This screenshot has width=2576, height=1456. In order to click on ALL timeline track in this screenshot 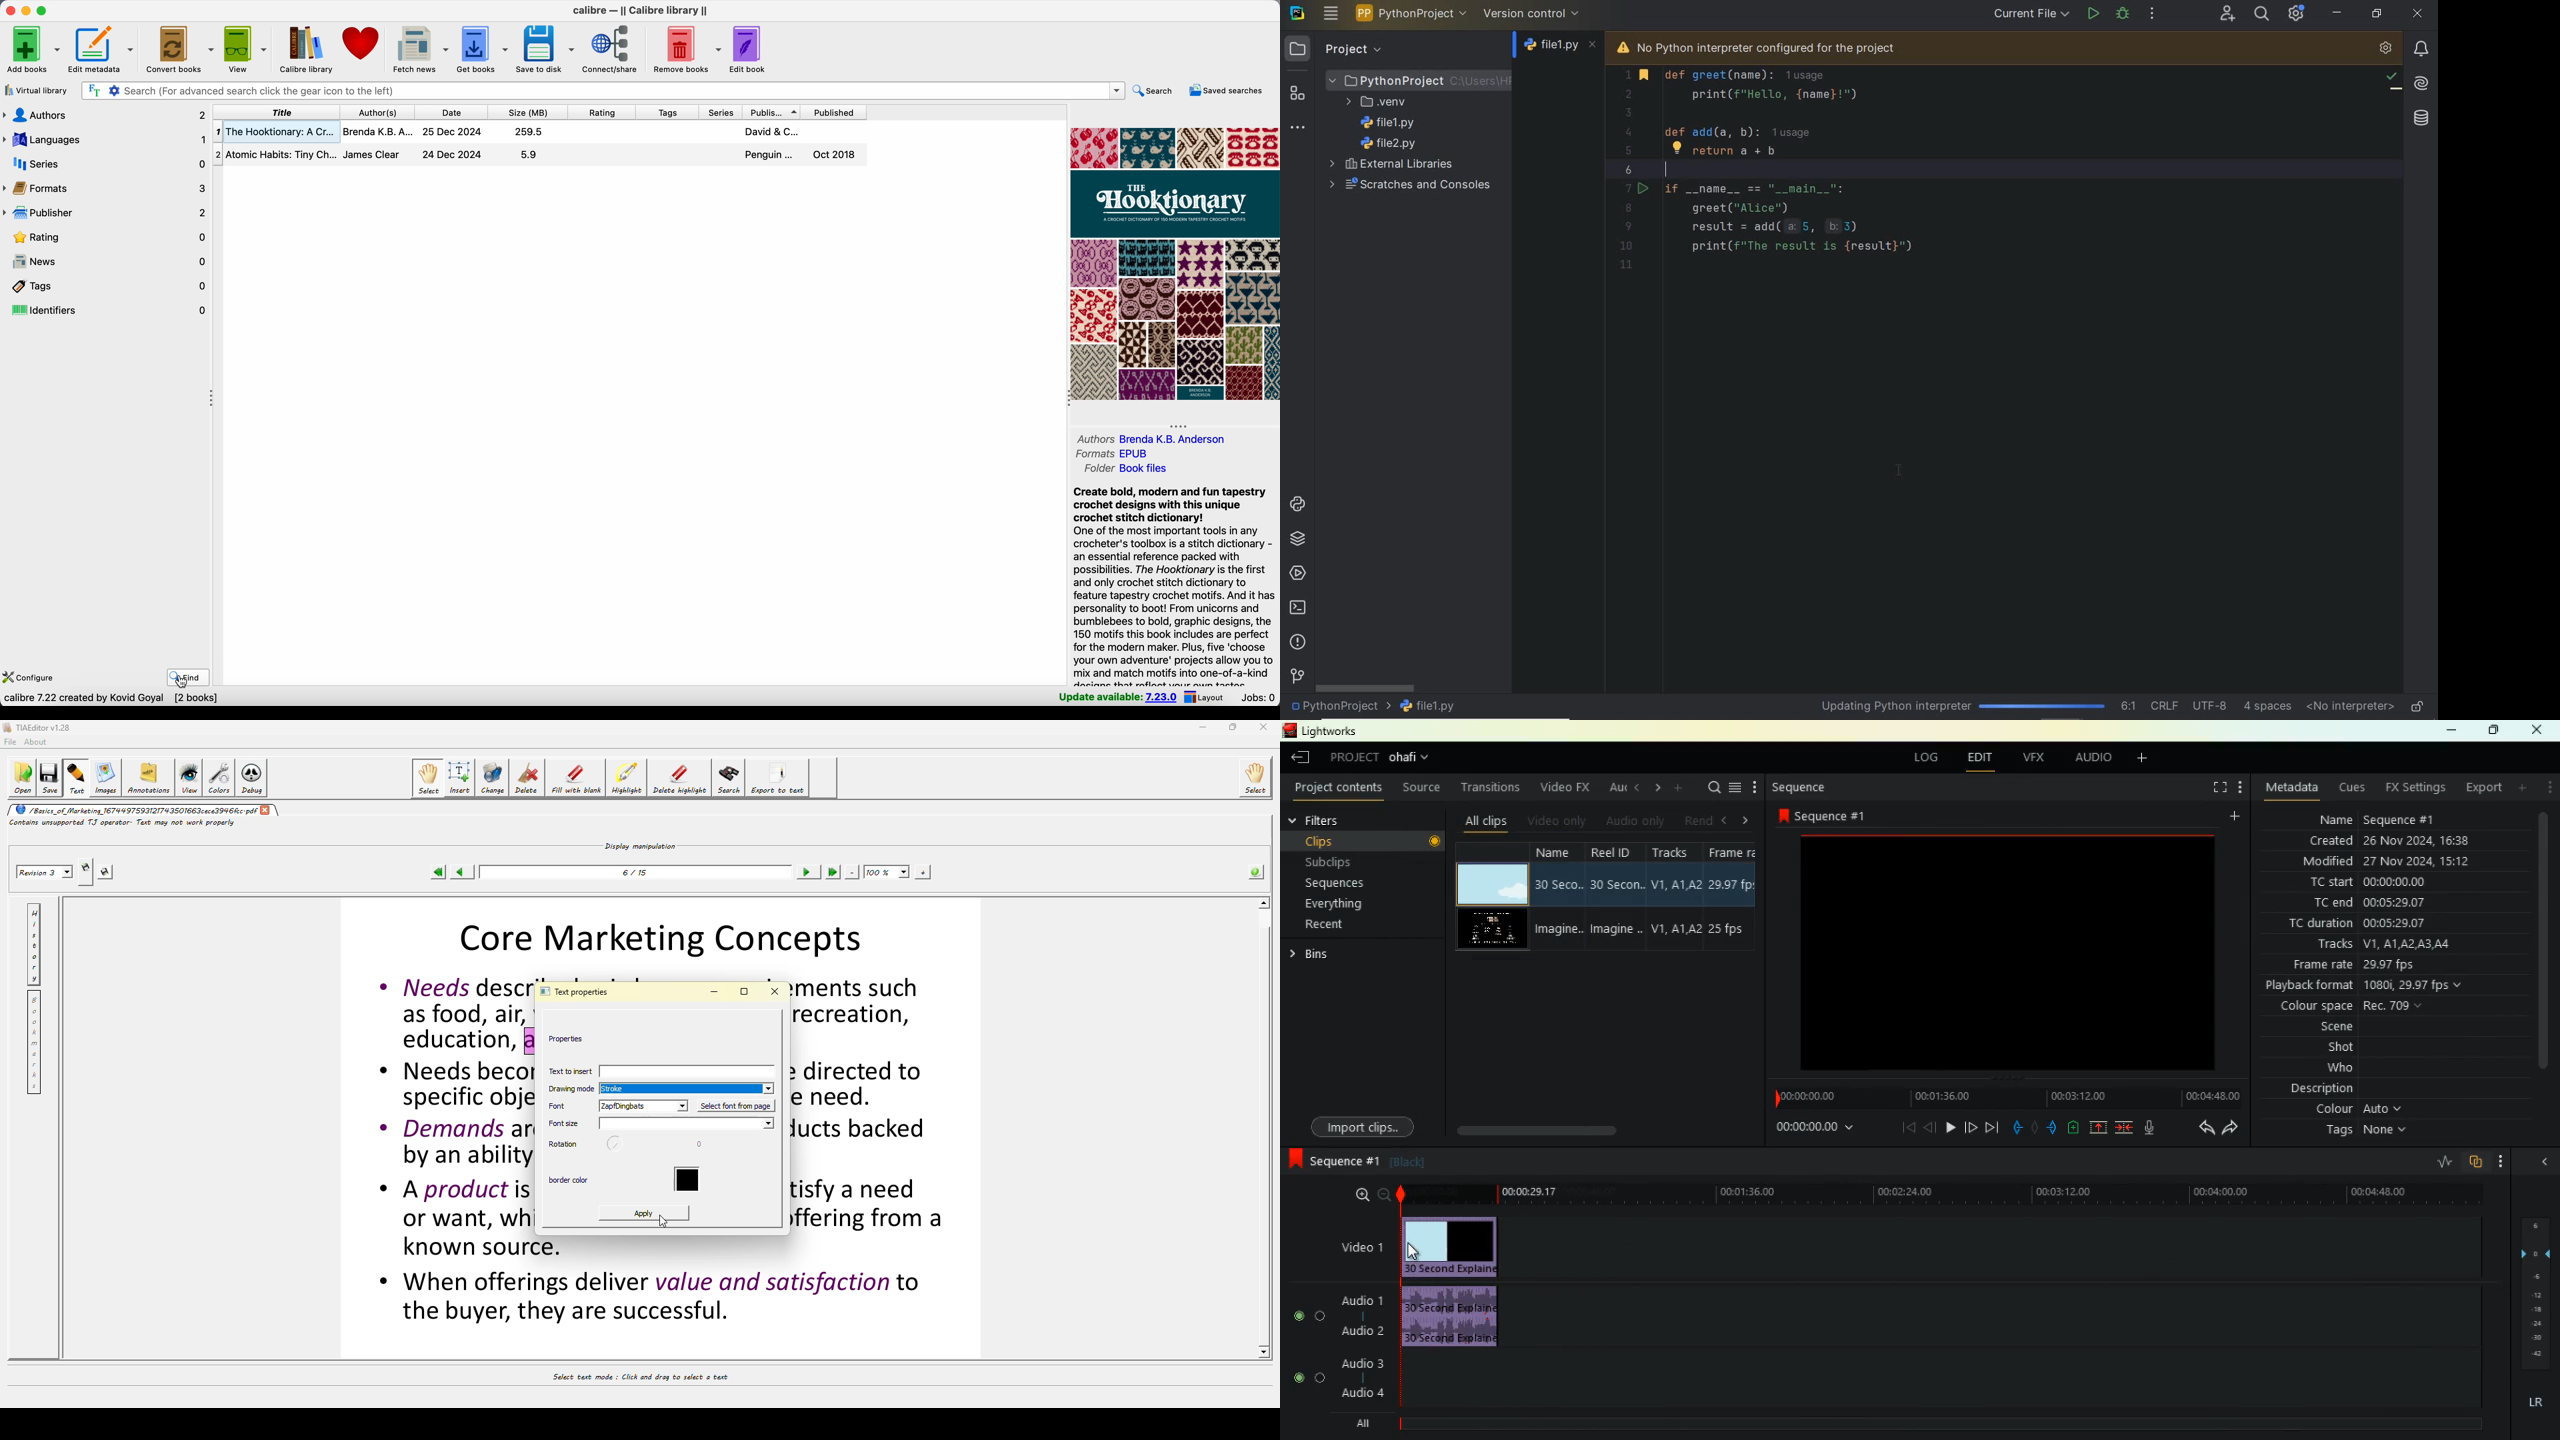, I will do `click(1947, 1423)`.